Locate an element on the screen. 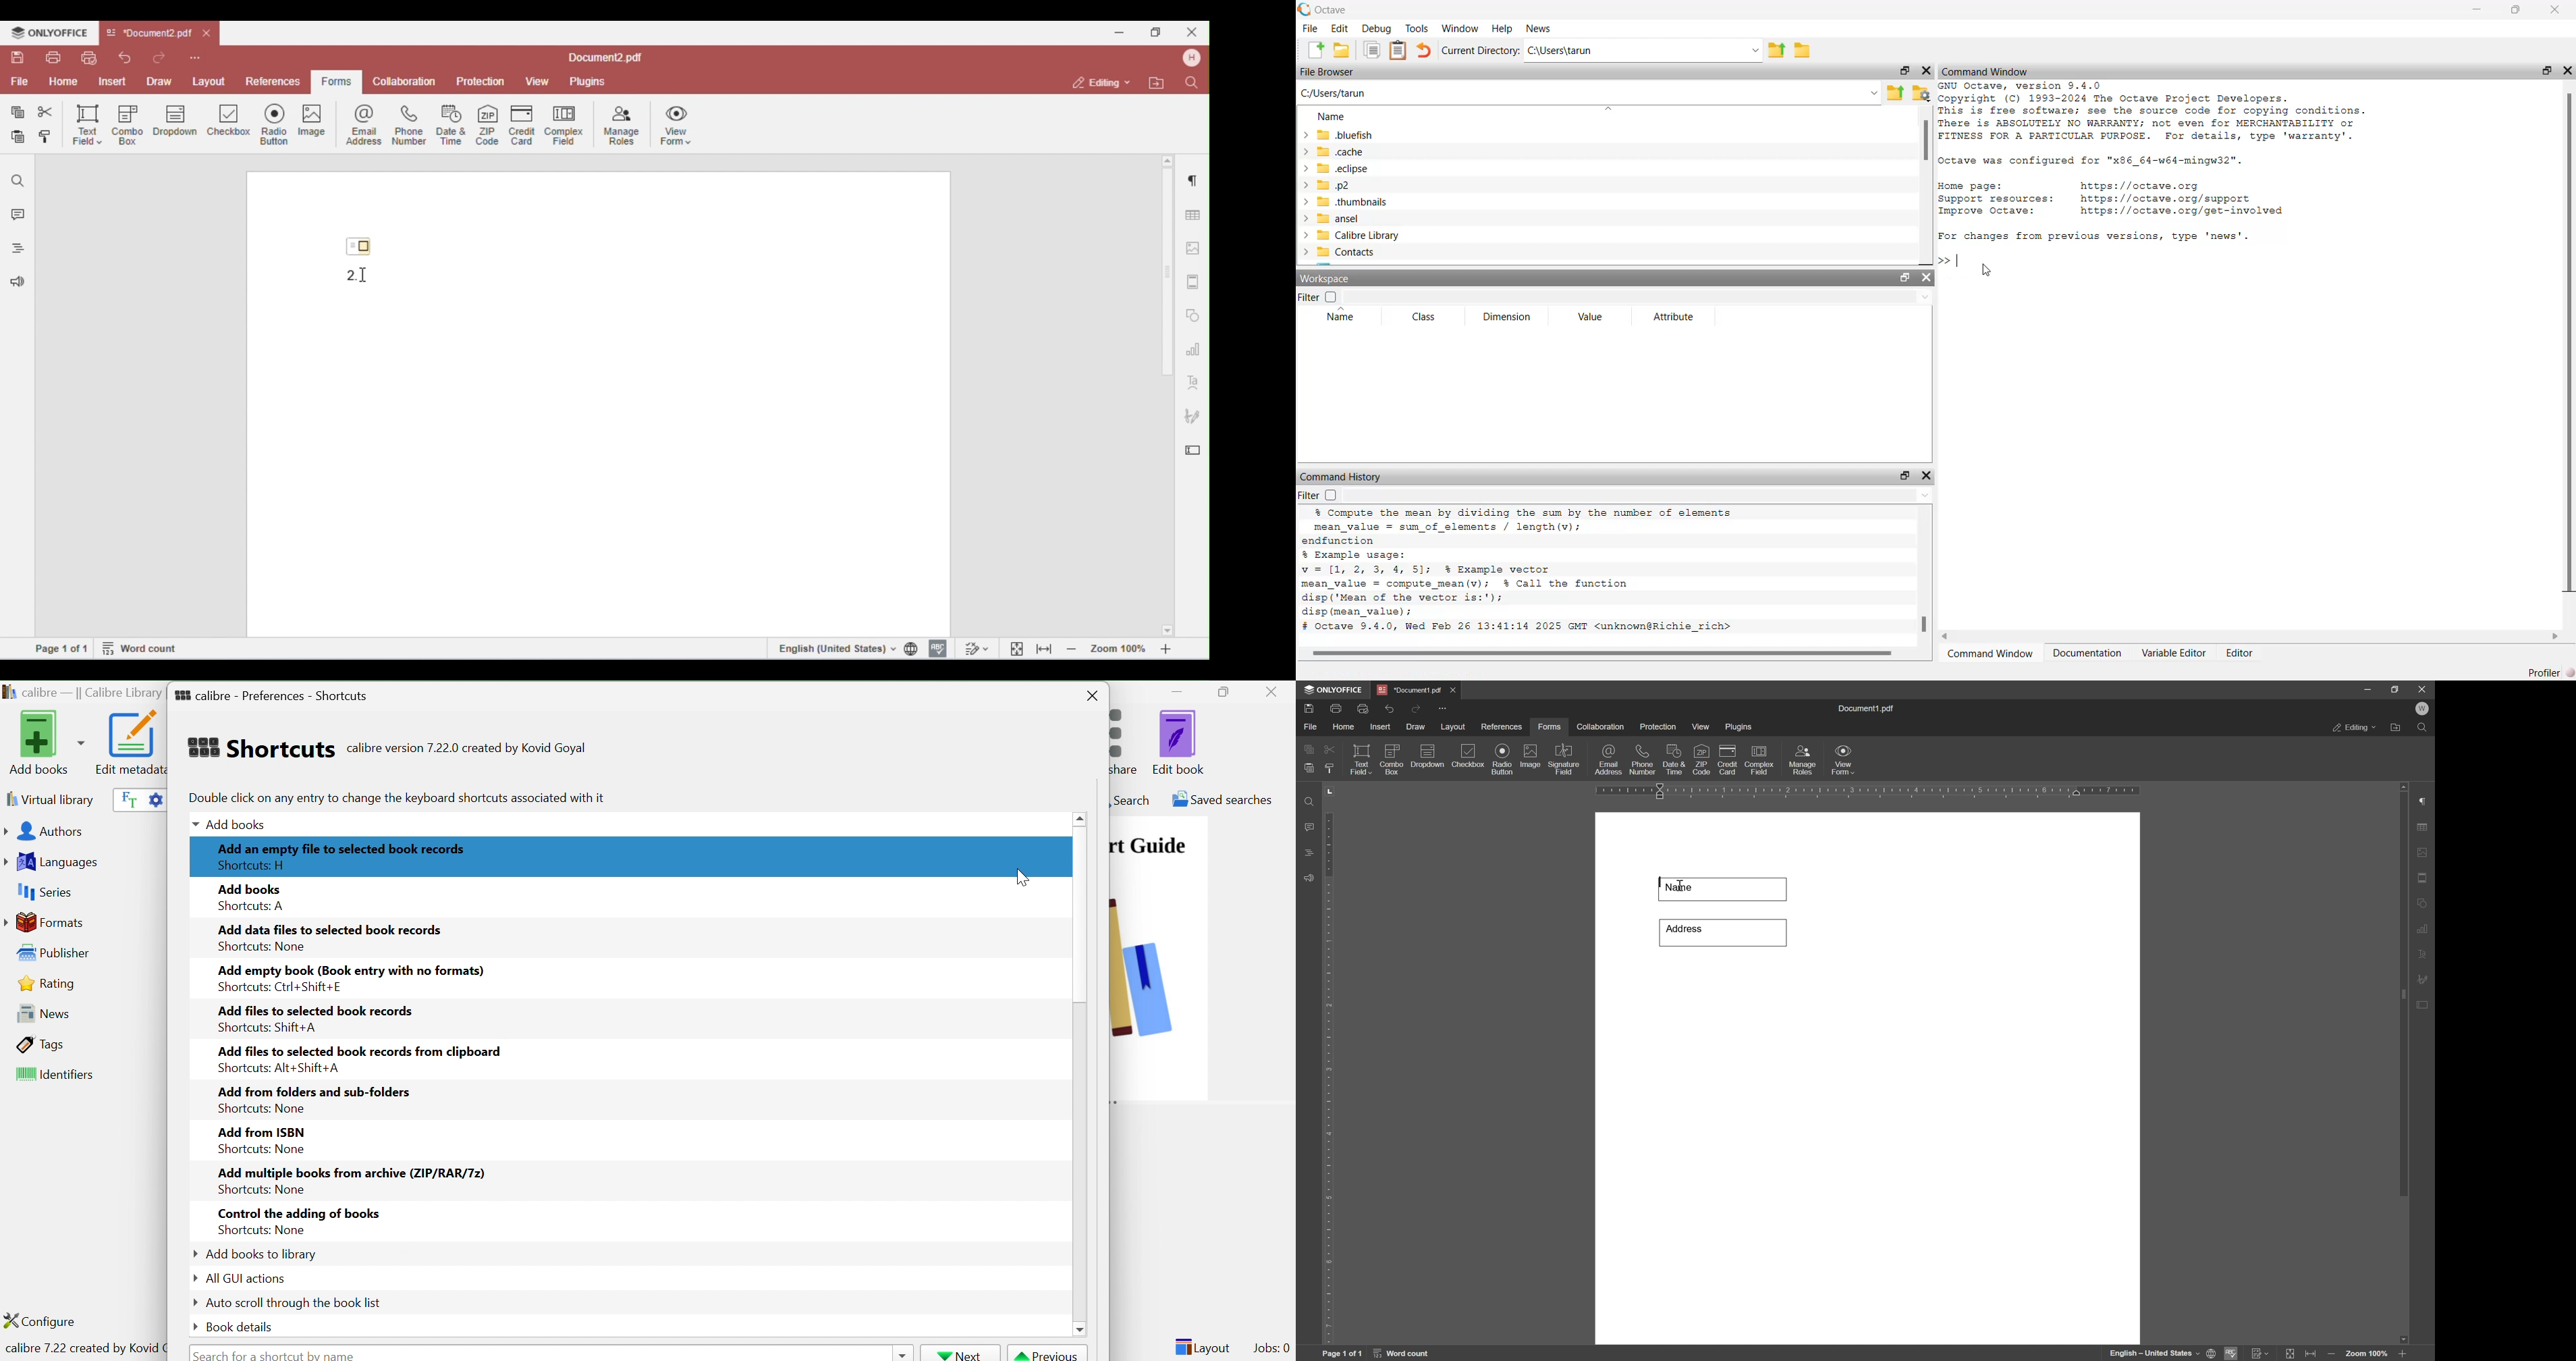 This screenshot has height=1372, width=2576. image is located at coordinates (1157, 988).